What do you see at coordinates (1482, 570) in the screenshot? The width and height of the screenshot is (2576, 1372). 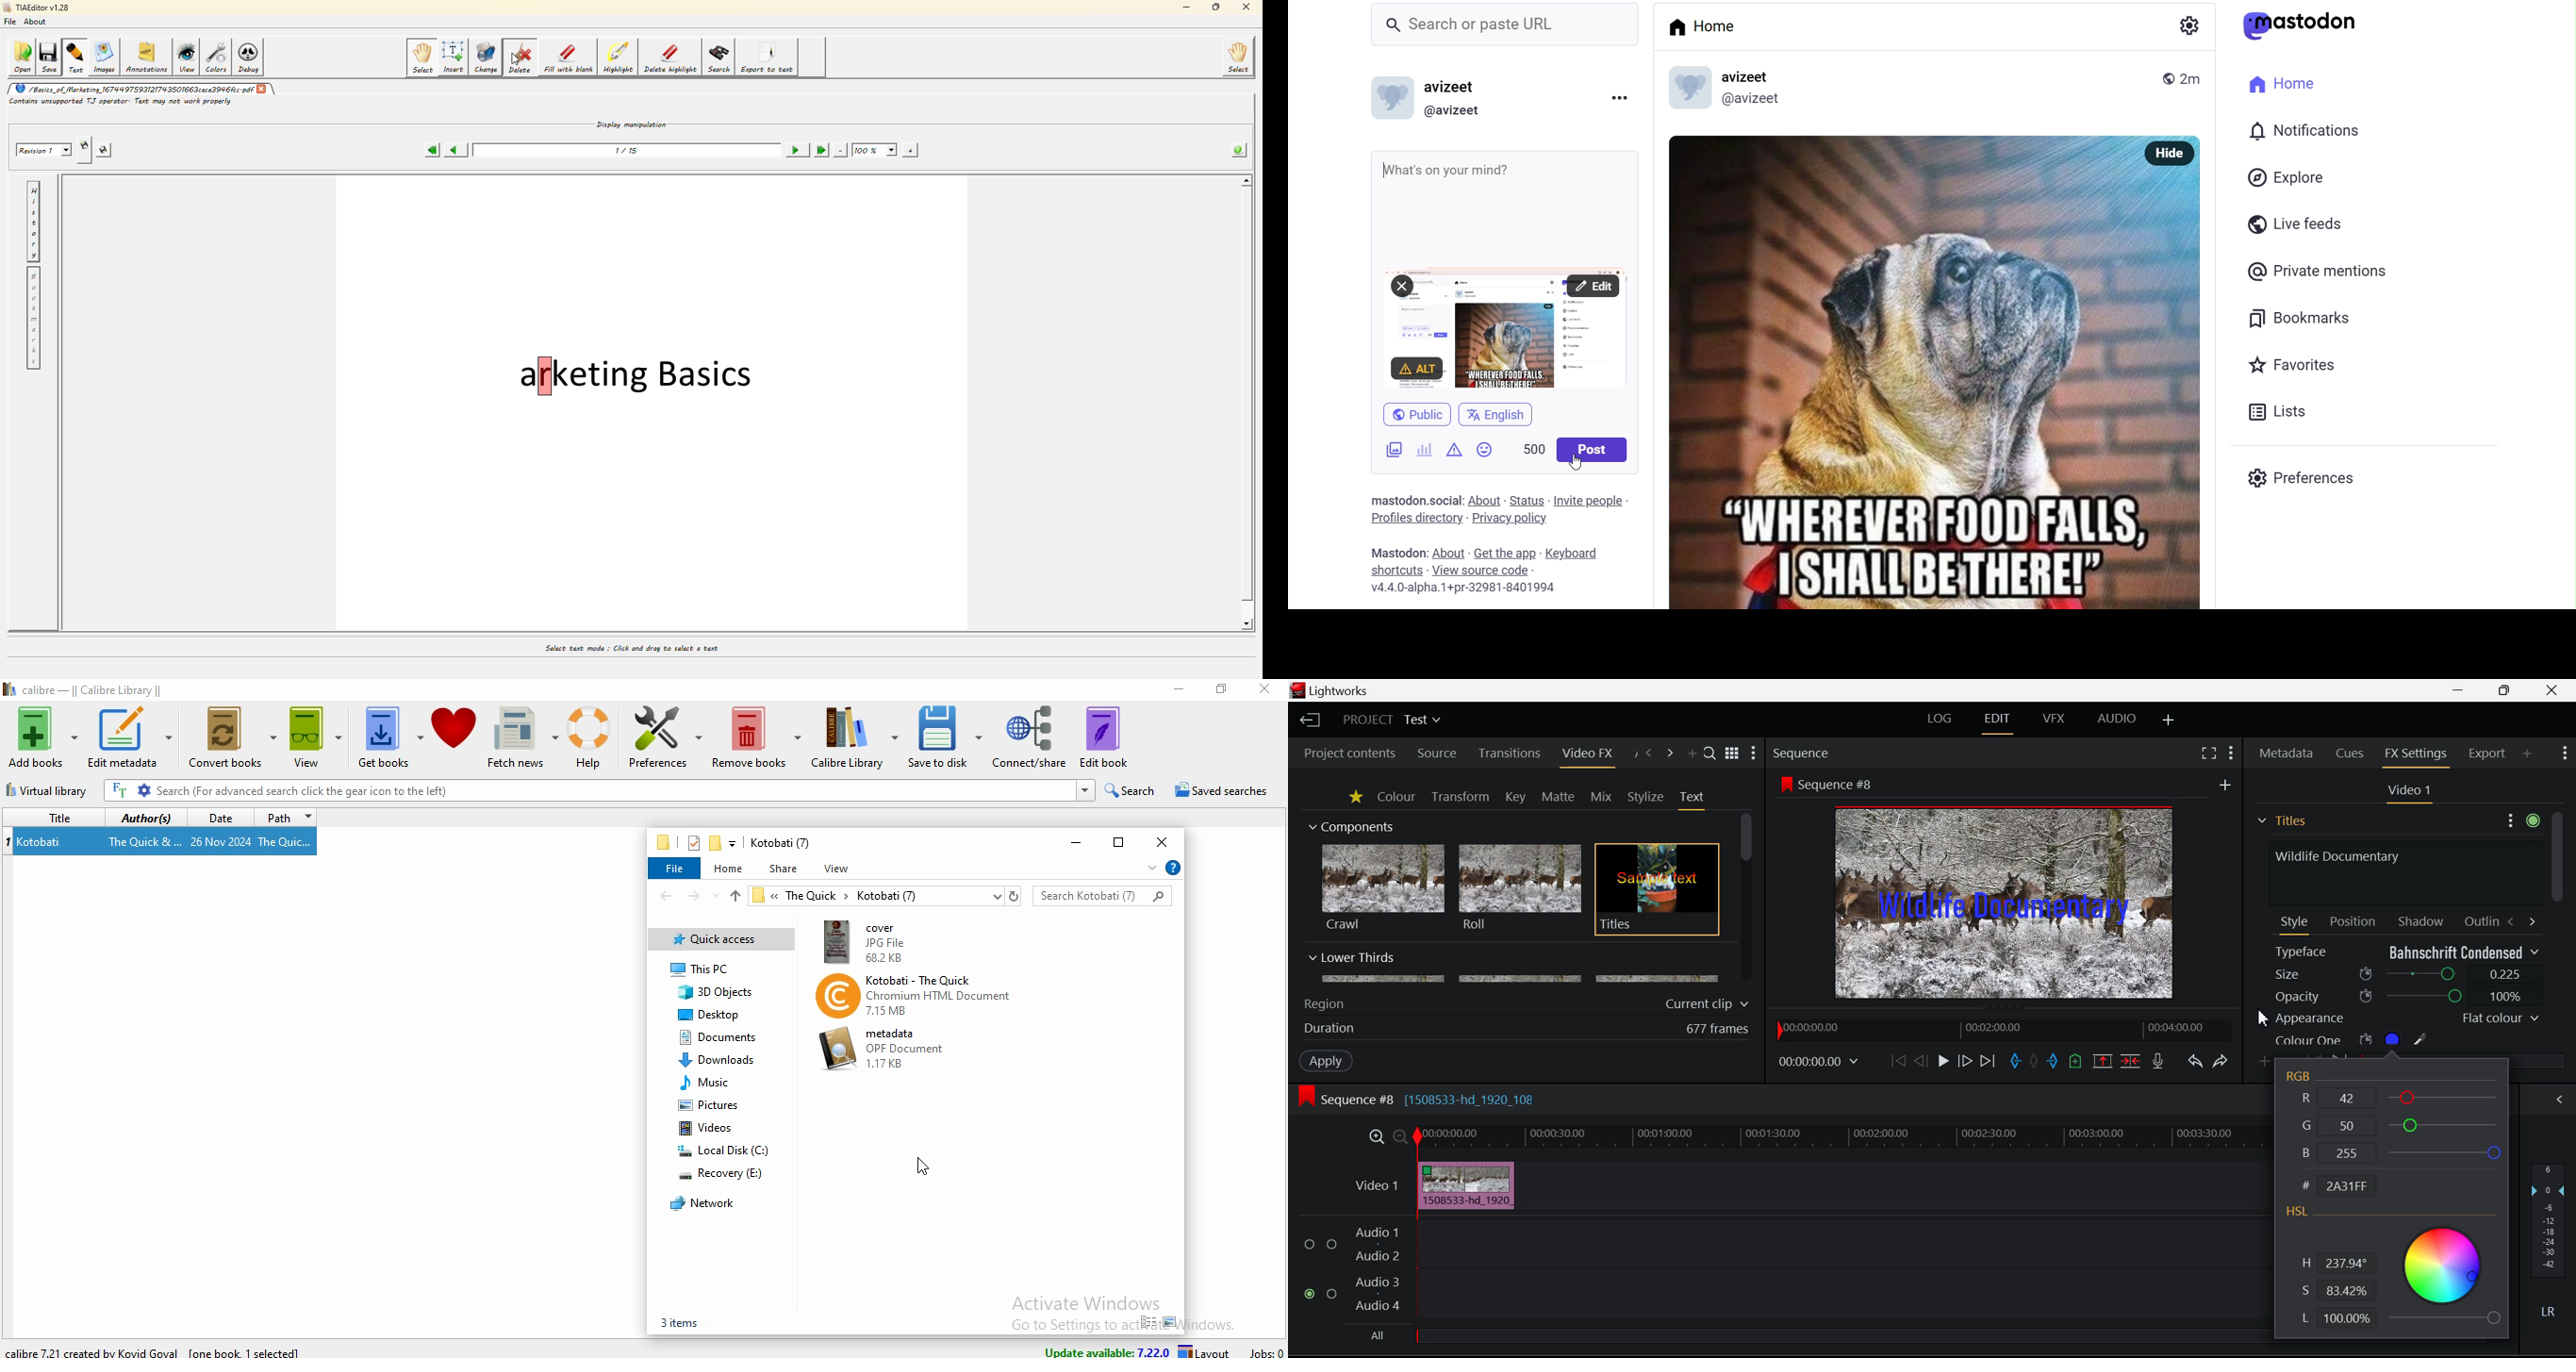 I see `View Source Code` at bounding box center [1482, 570].